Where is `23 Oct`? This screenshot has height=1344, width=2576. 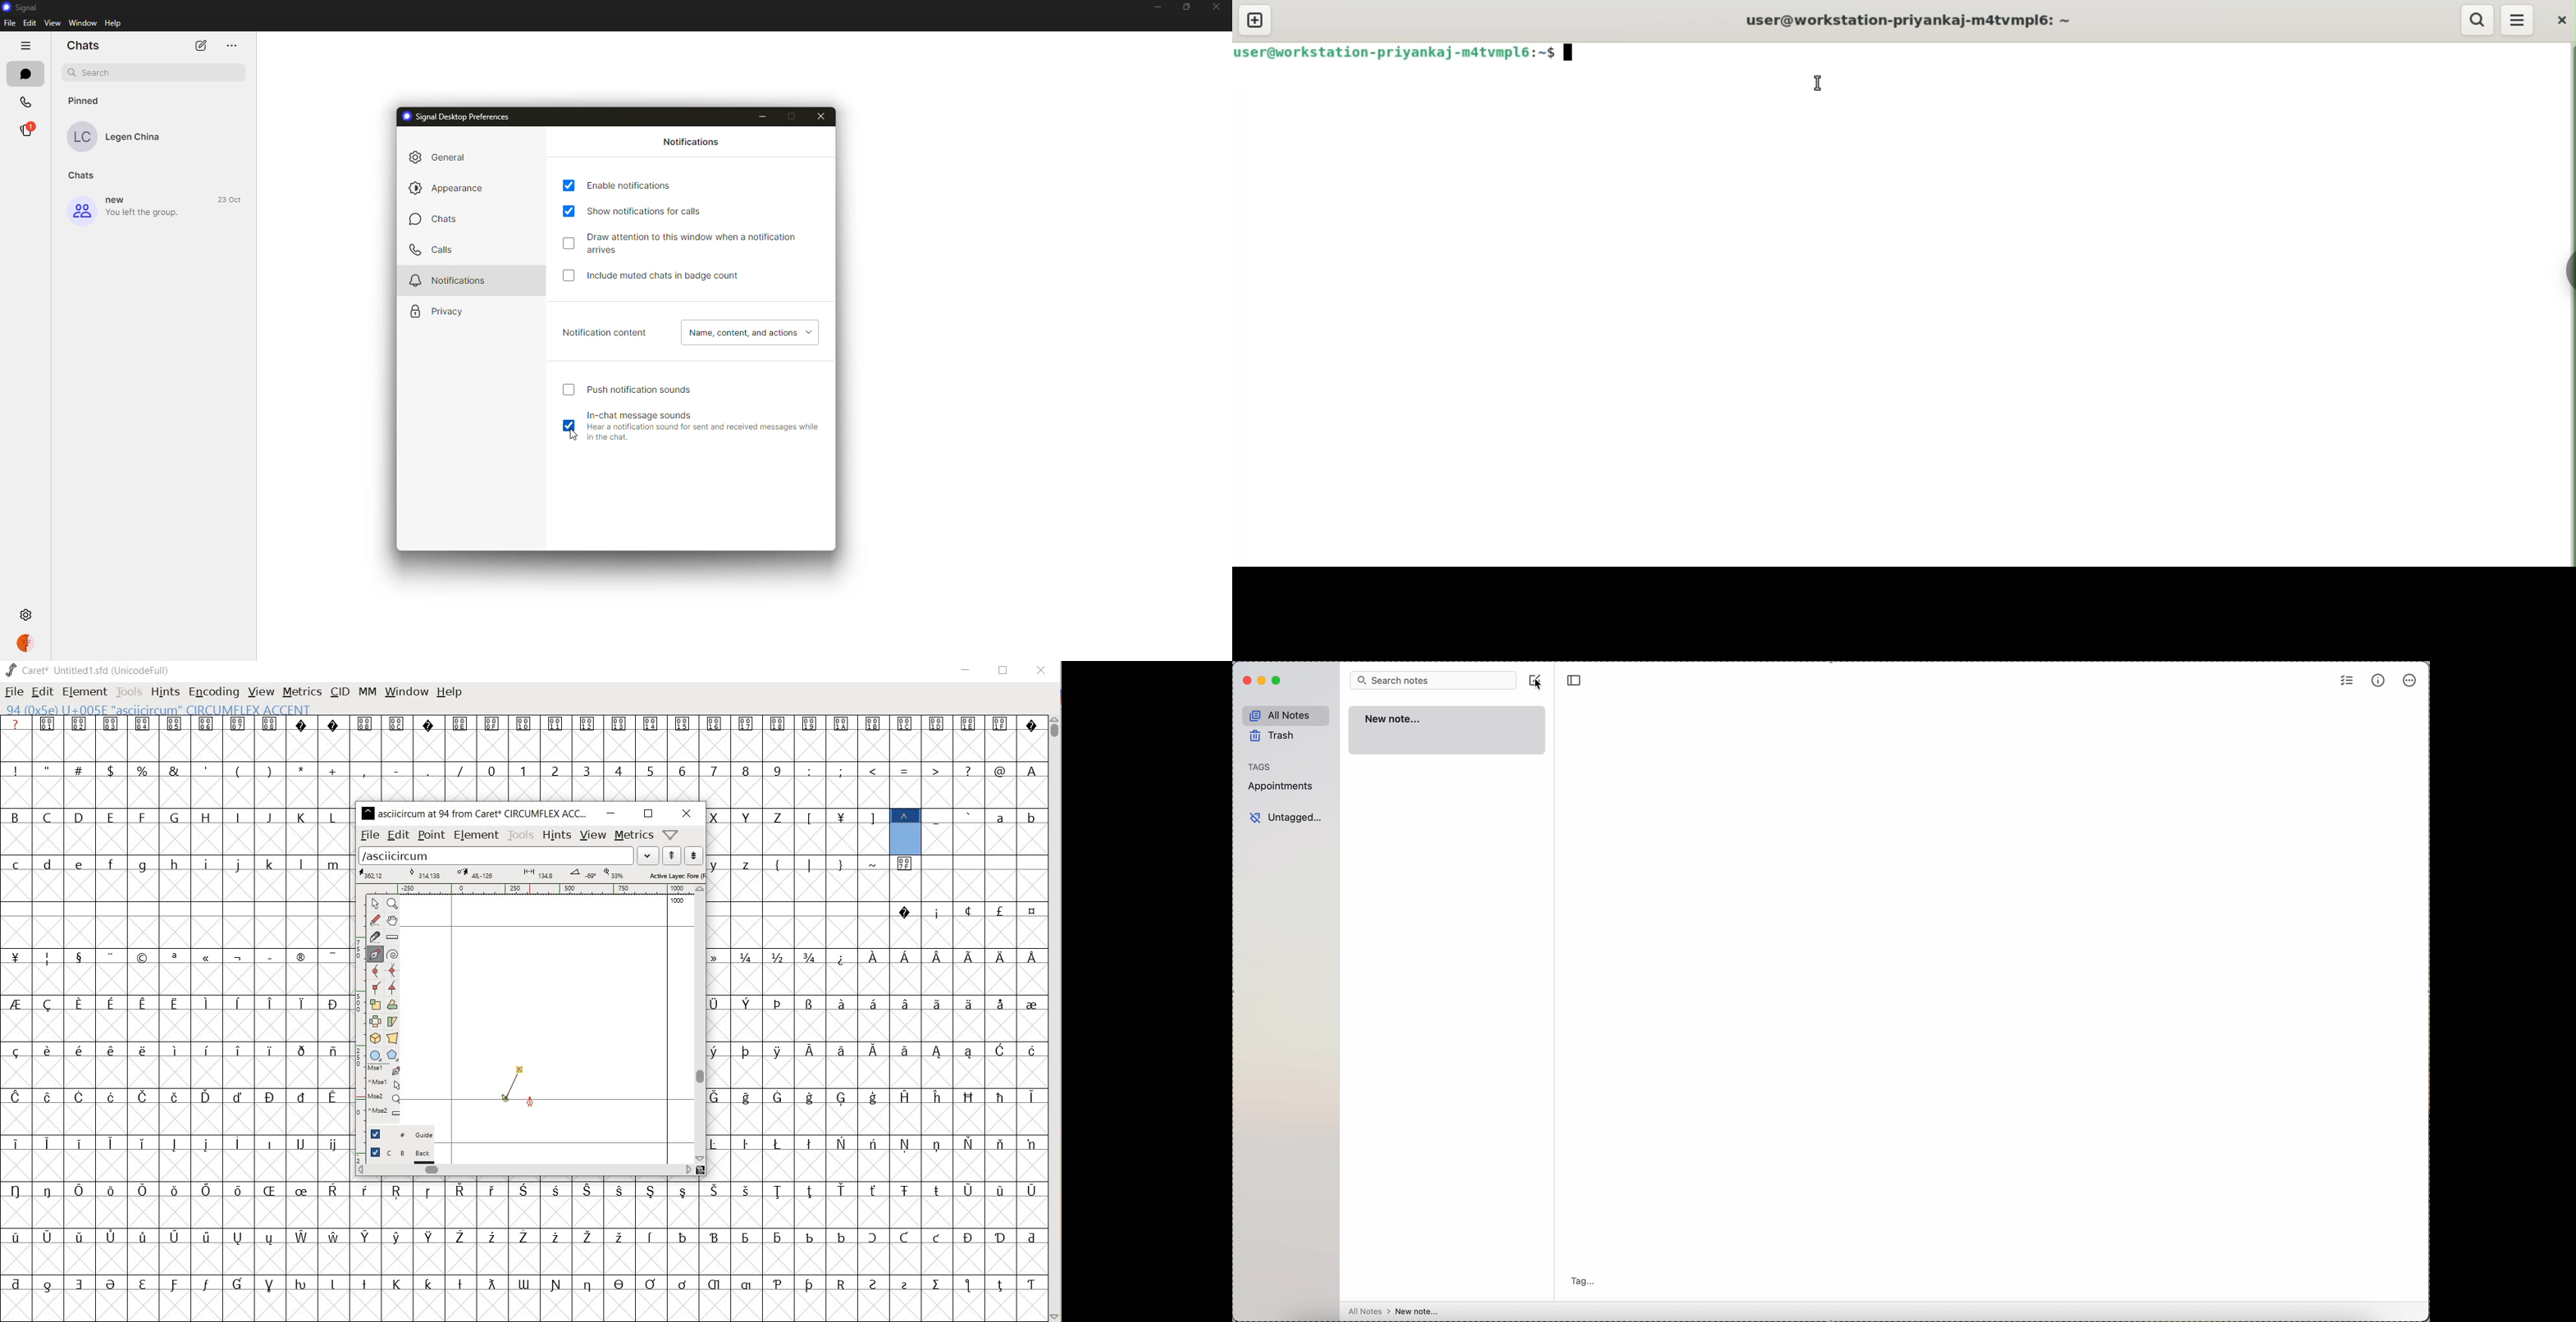 23 Oct is located at coordinates (229, 200).